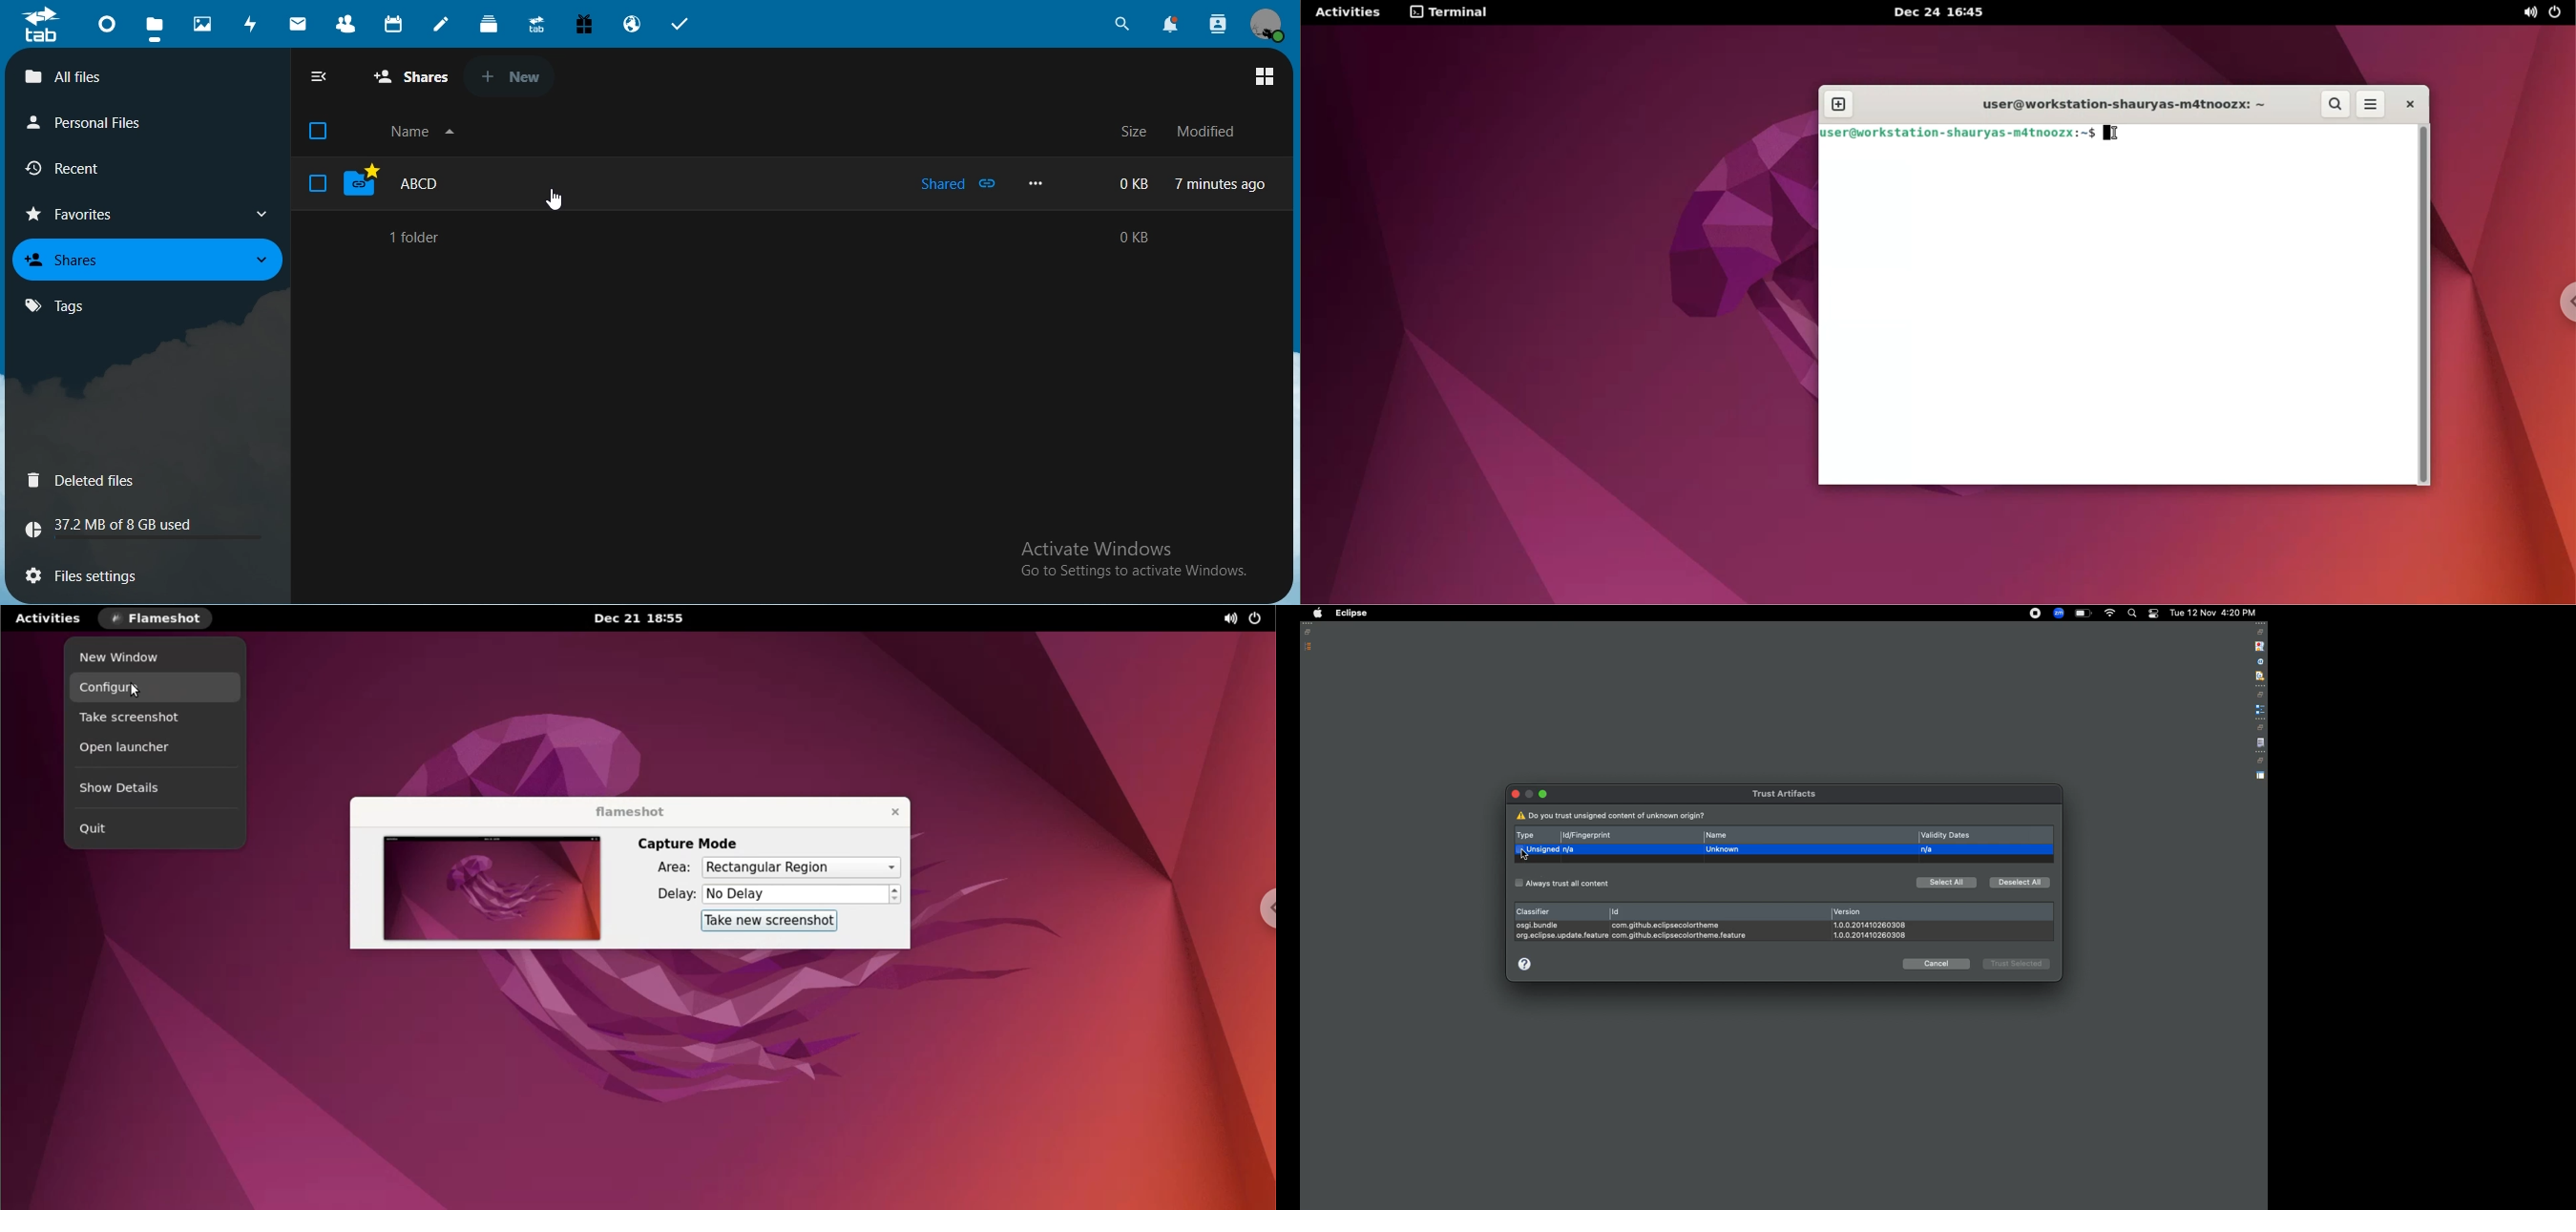  I want to click on more options, so click(1037, 184).